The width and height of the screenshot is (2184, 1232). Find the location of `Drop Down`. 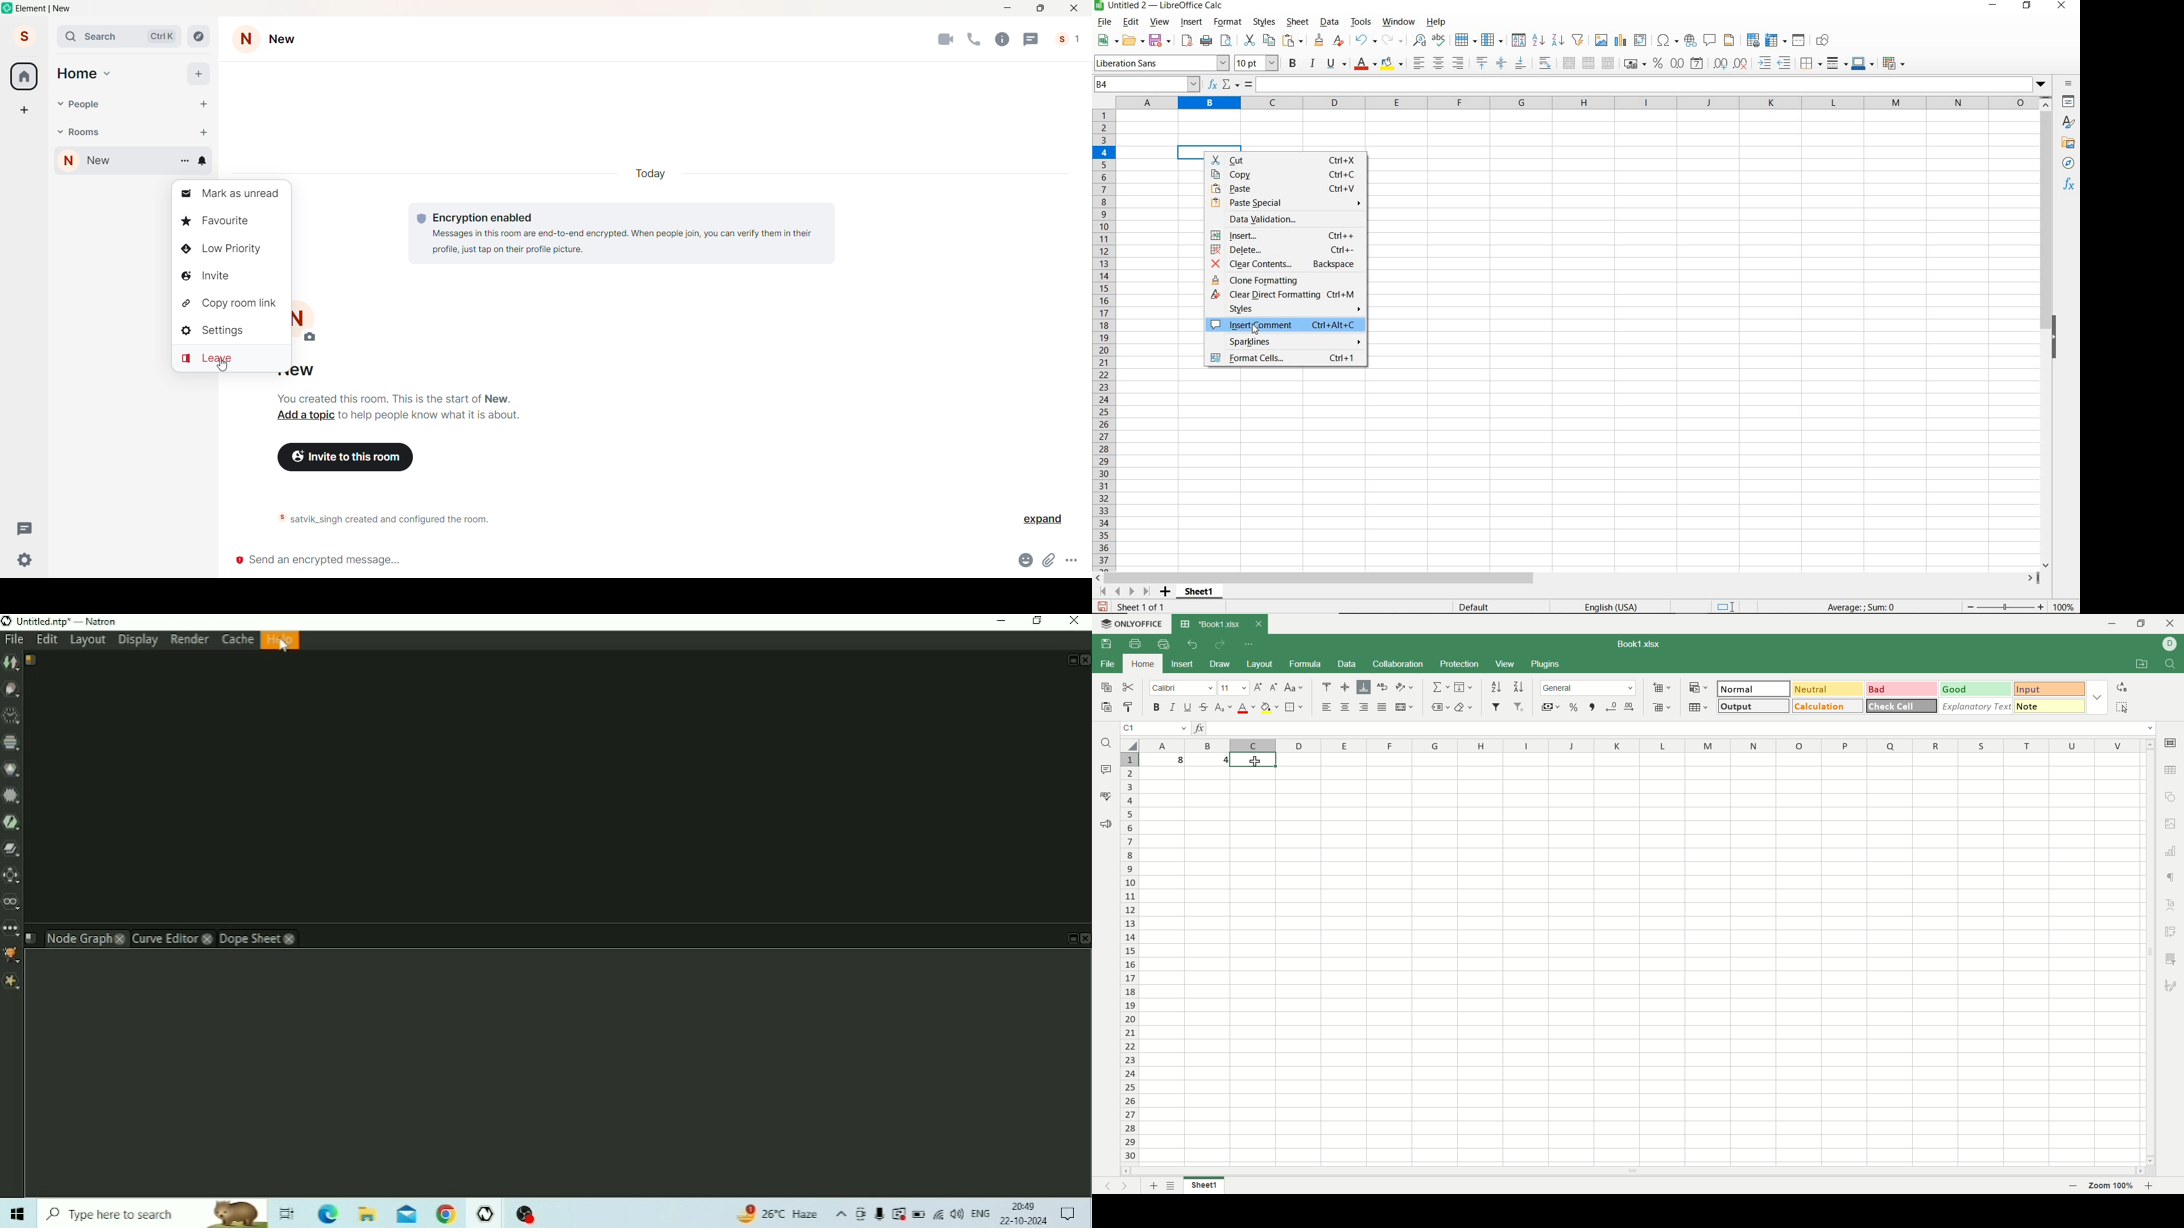

Drop Down is located at coordinates (59, 104).